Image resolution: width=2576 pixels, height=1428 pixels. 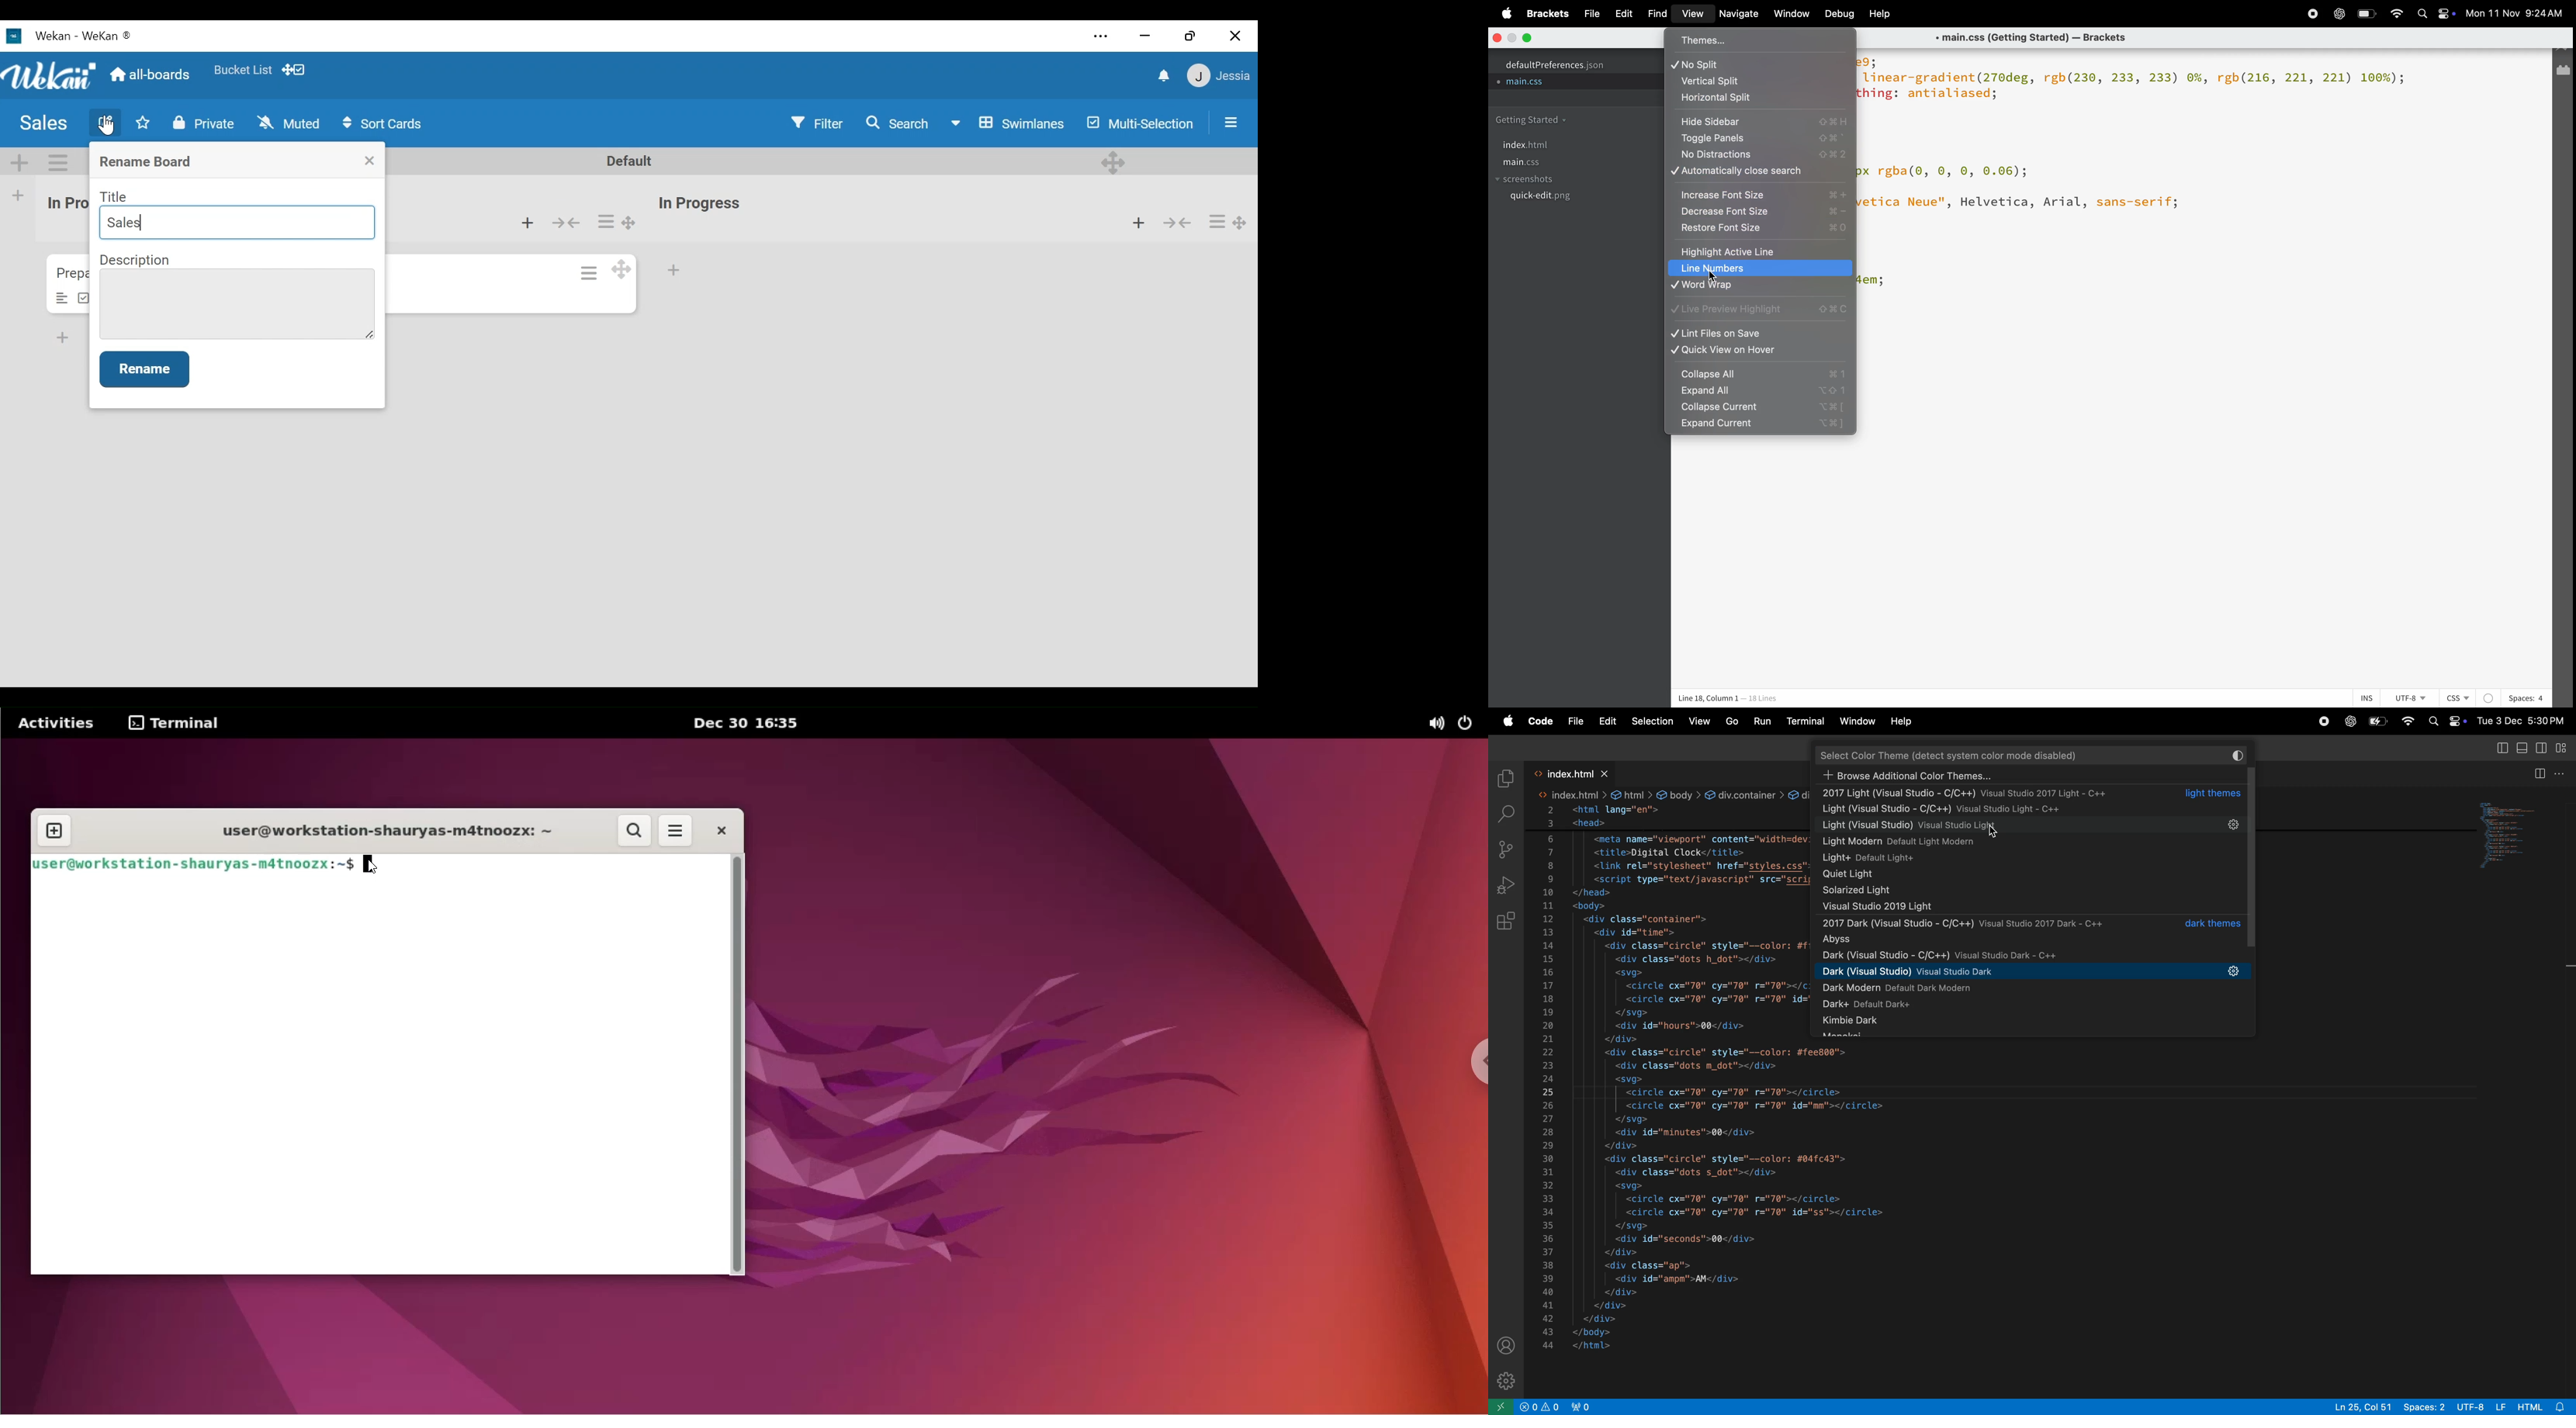 I want to click on no directions, so click(x=1762, y=154).